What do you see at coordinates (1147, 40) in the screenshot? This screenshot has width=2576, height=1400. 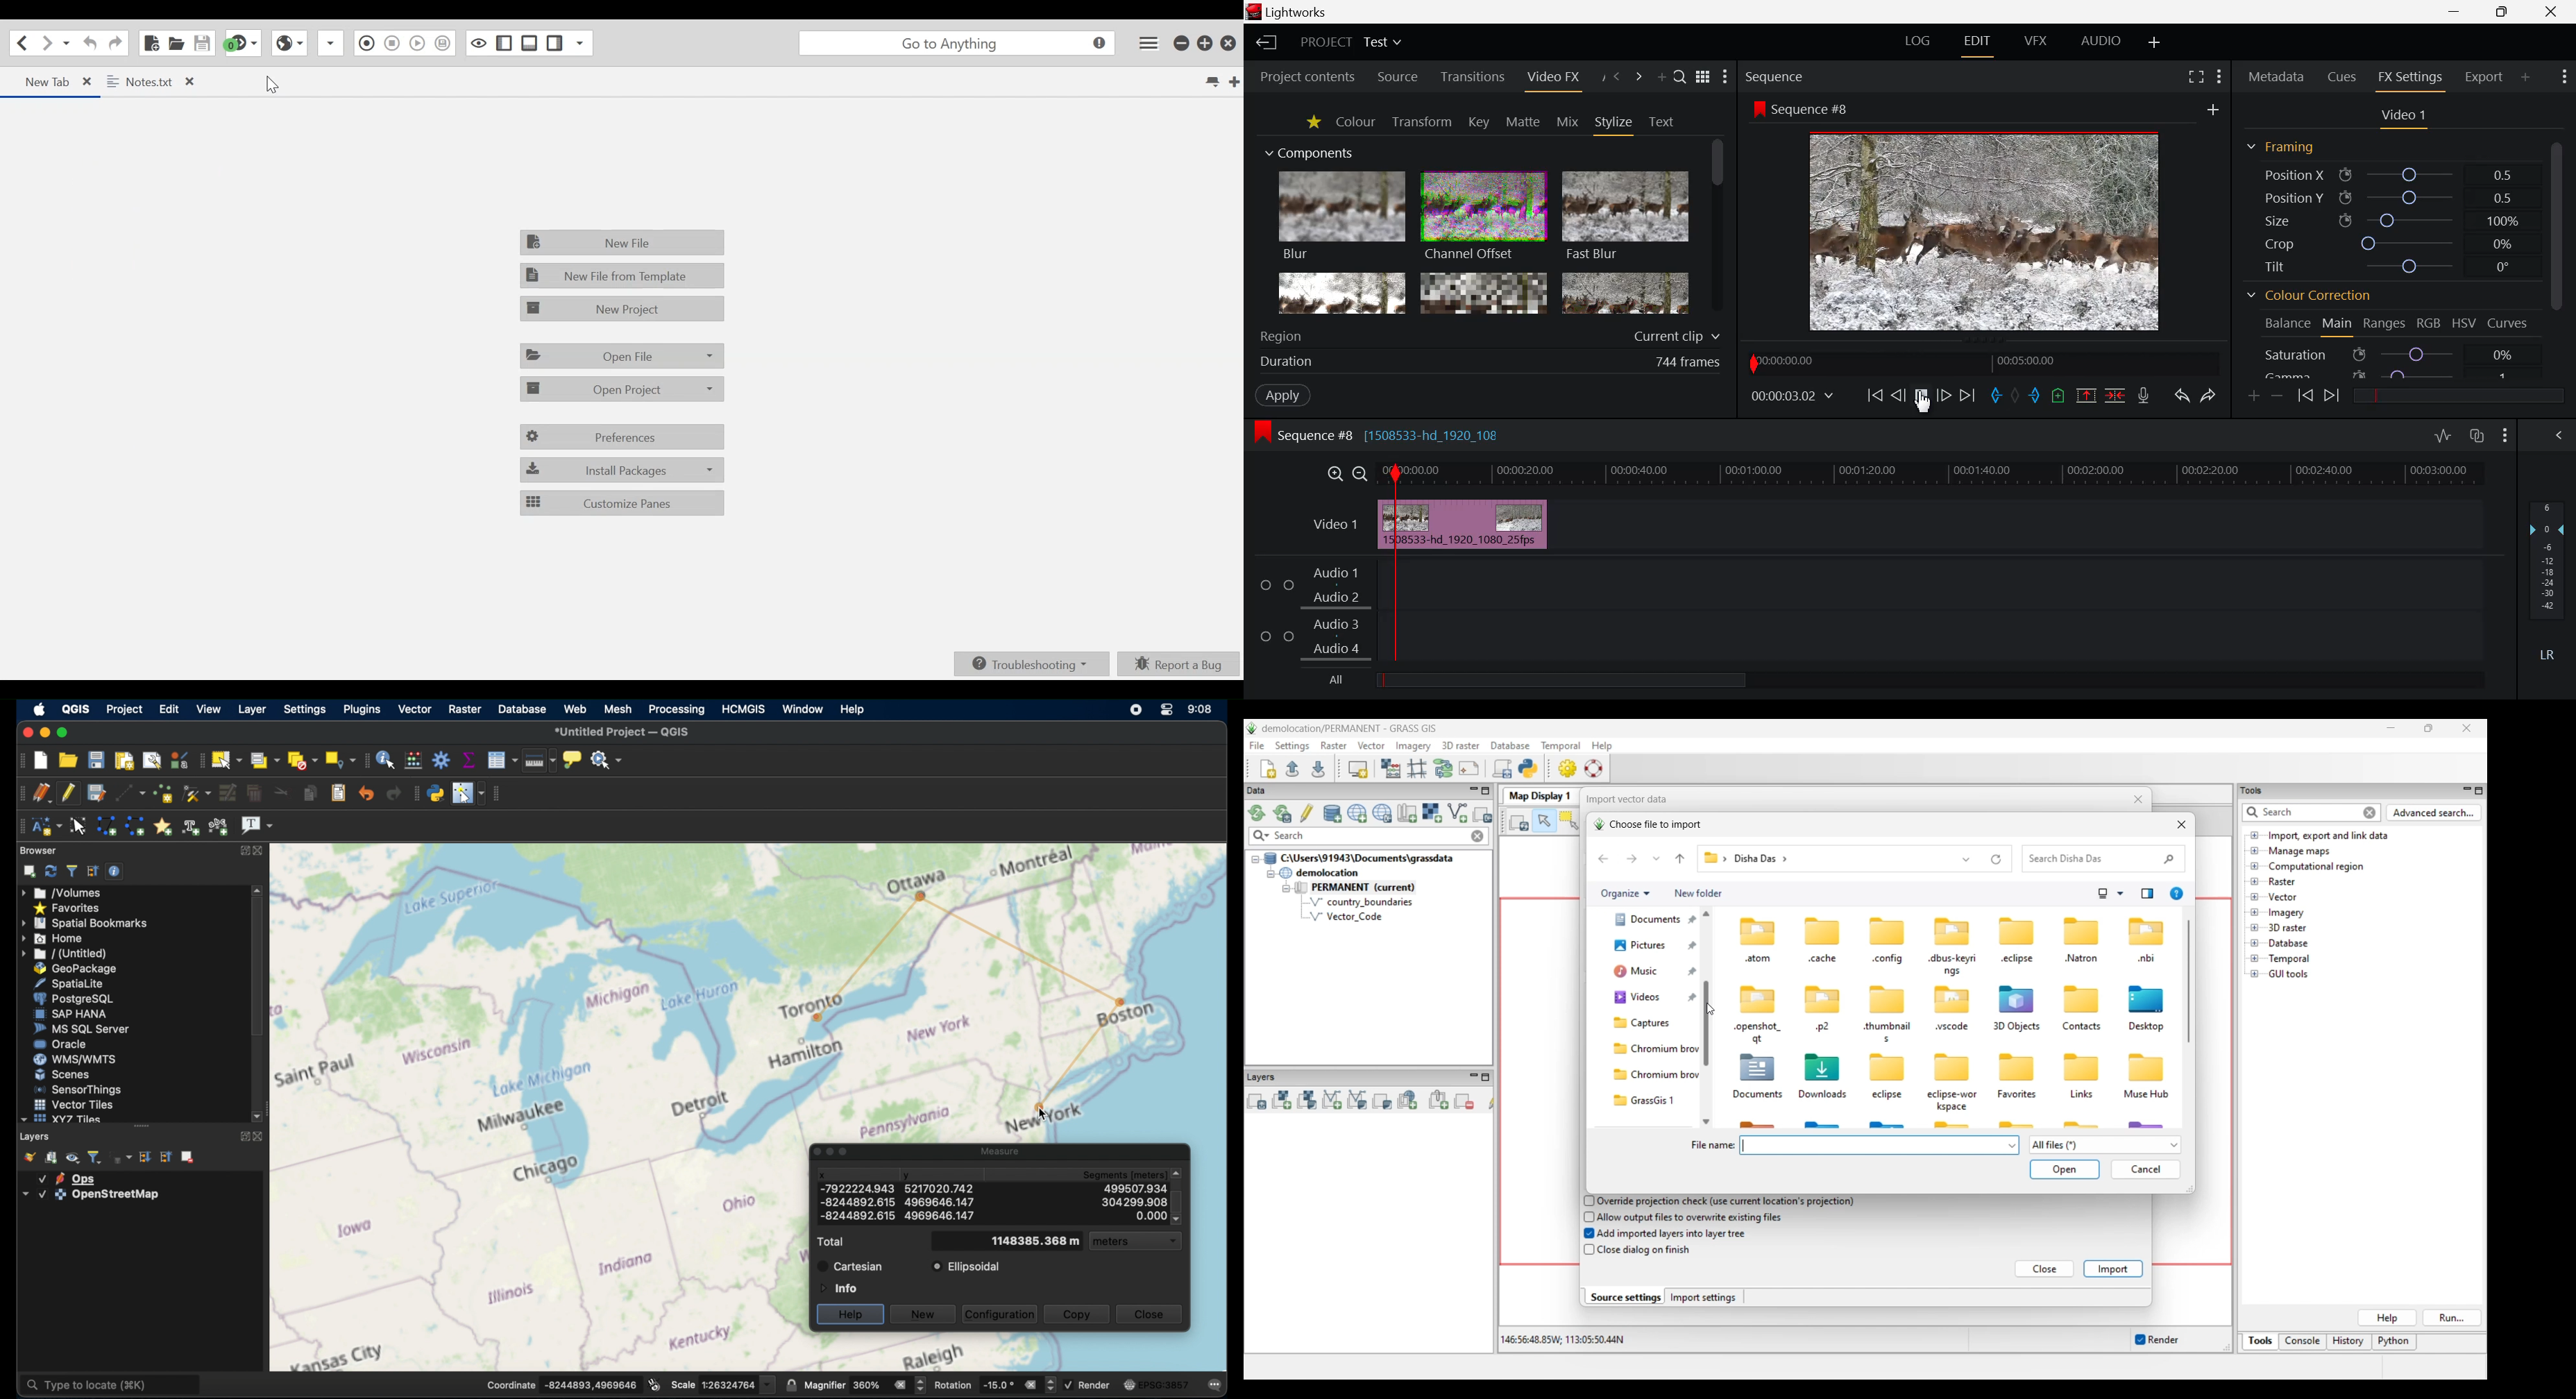 I see `Application menu` at bounding box center [1147, 40].